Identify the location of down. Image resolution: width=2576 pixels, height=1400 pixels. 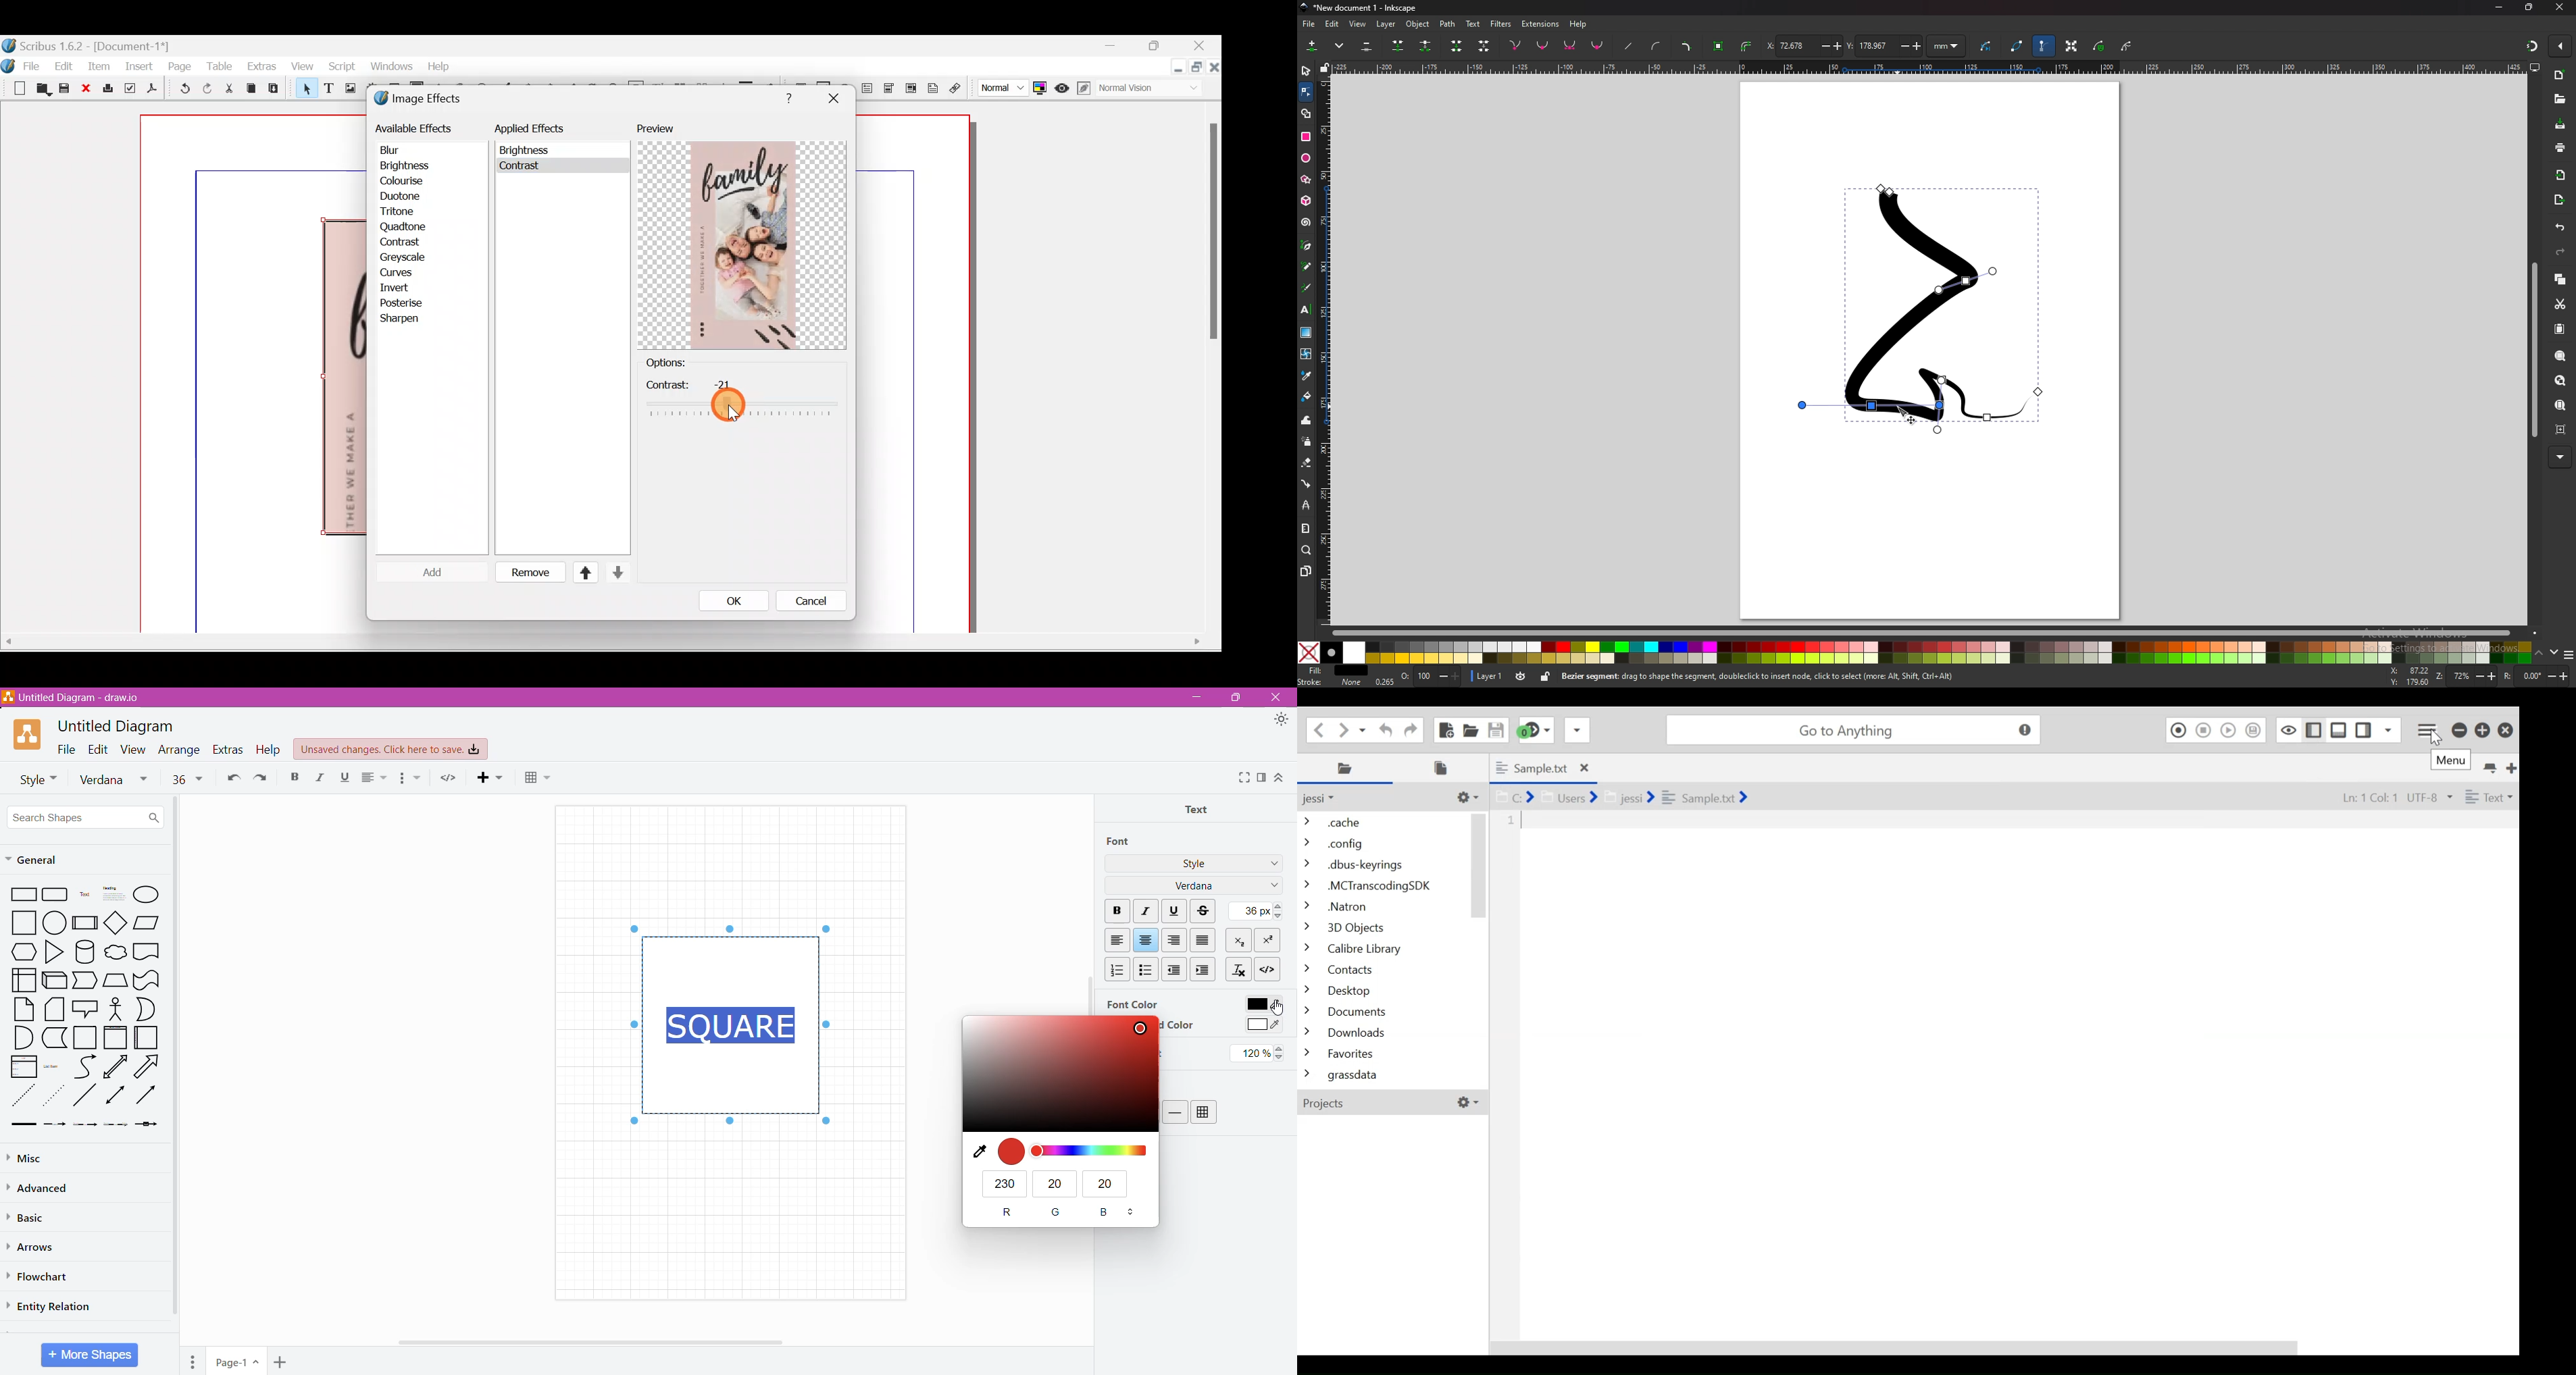
(2553, 654).